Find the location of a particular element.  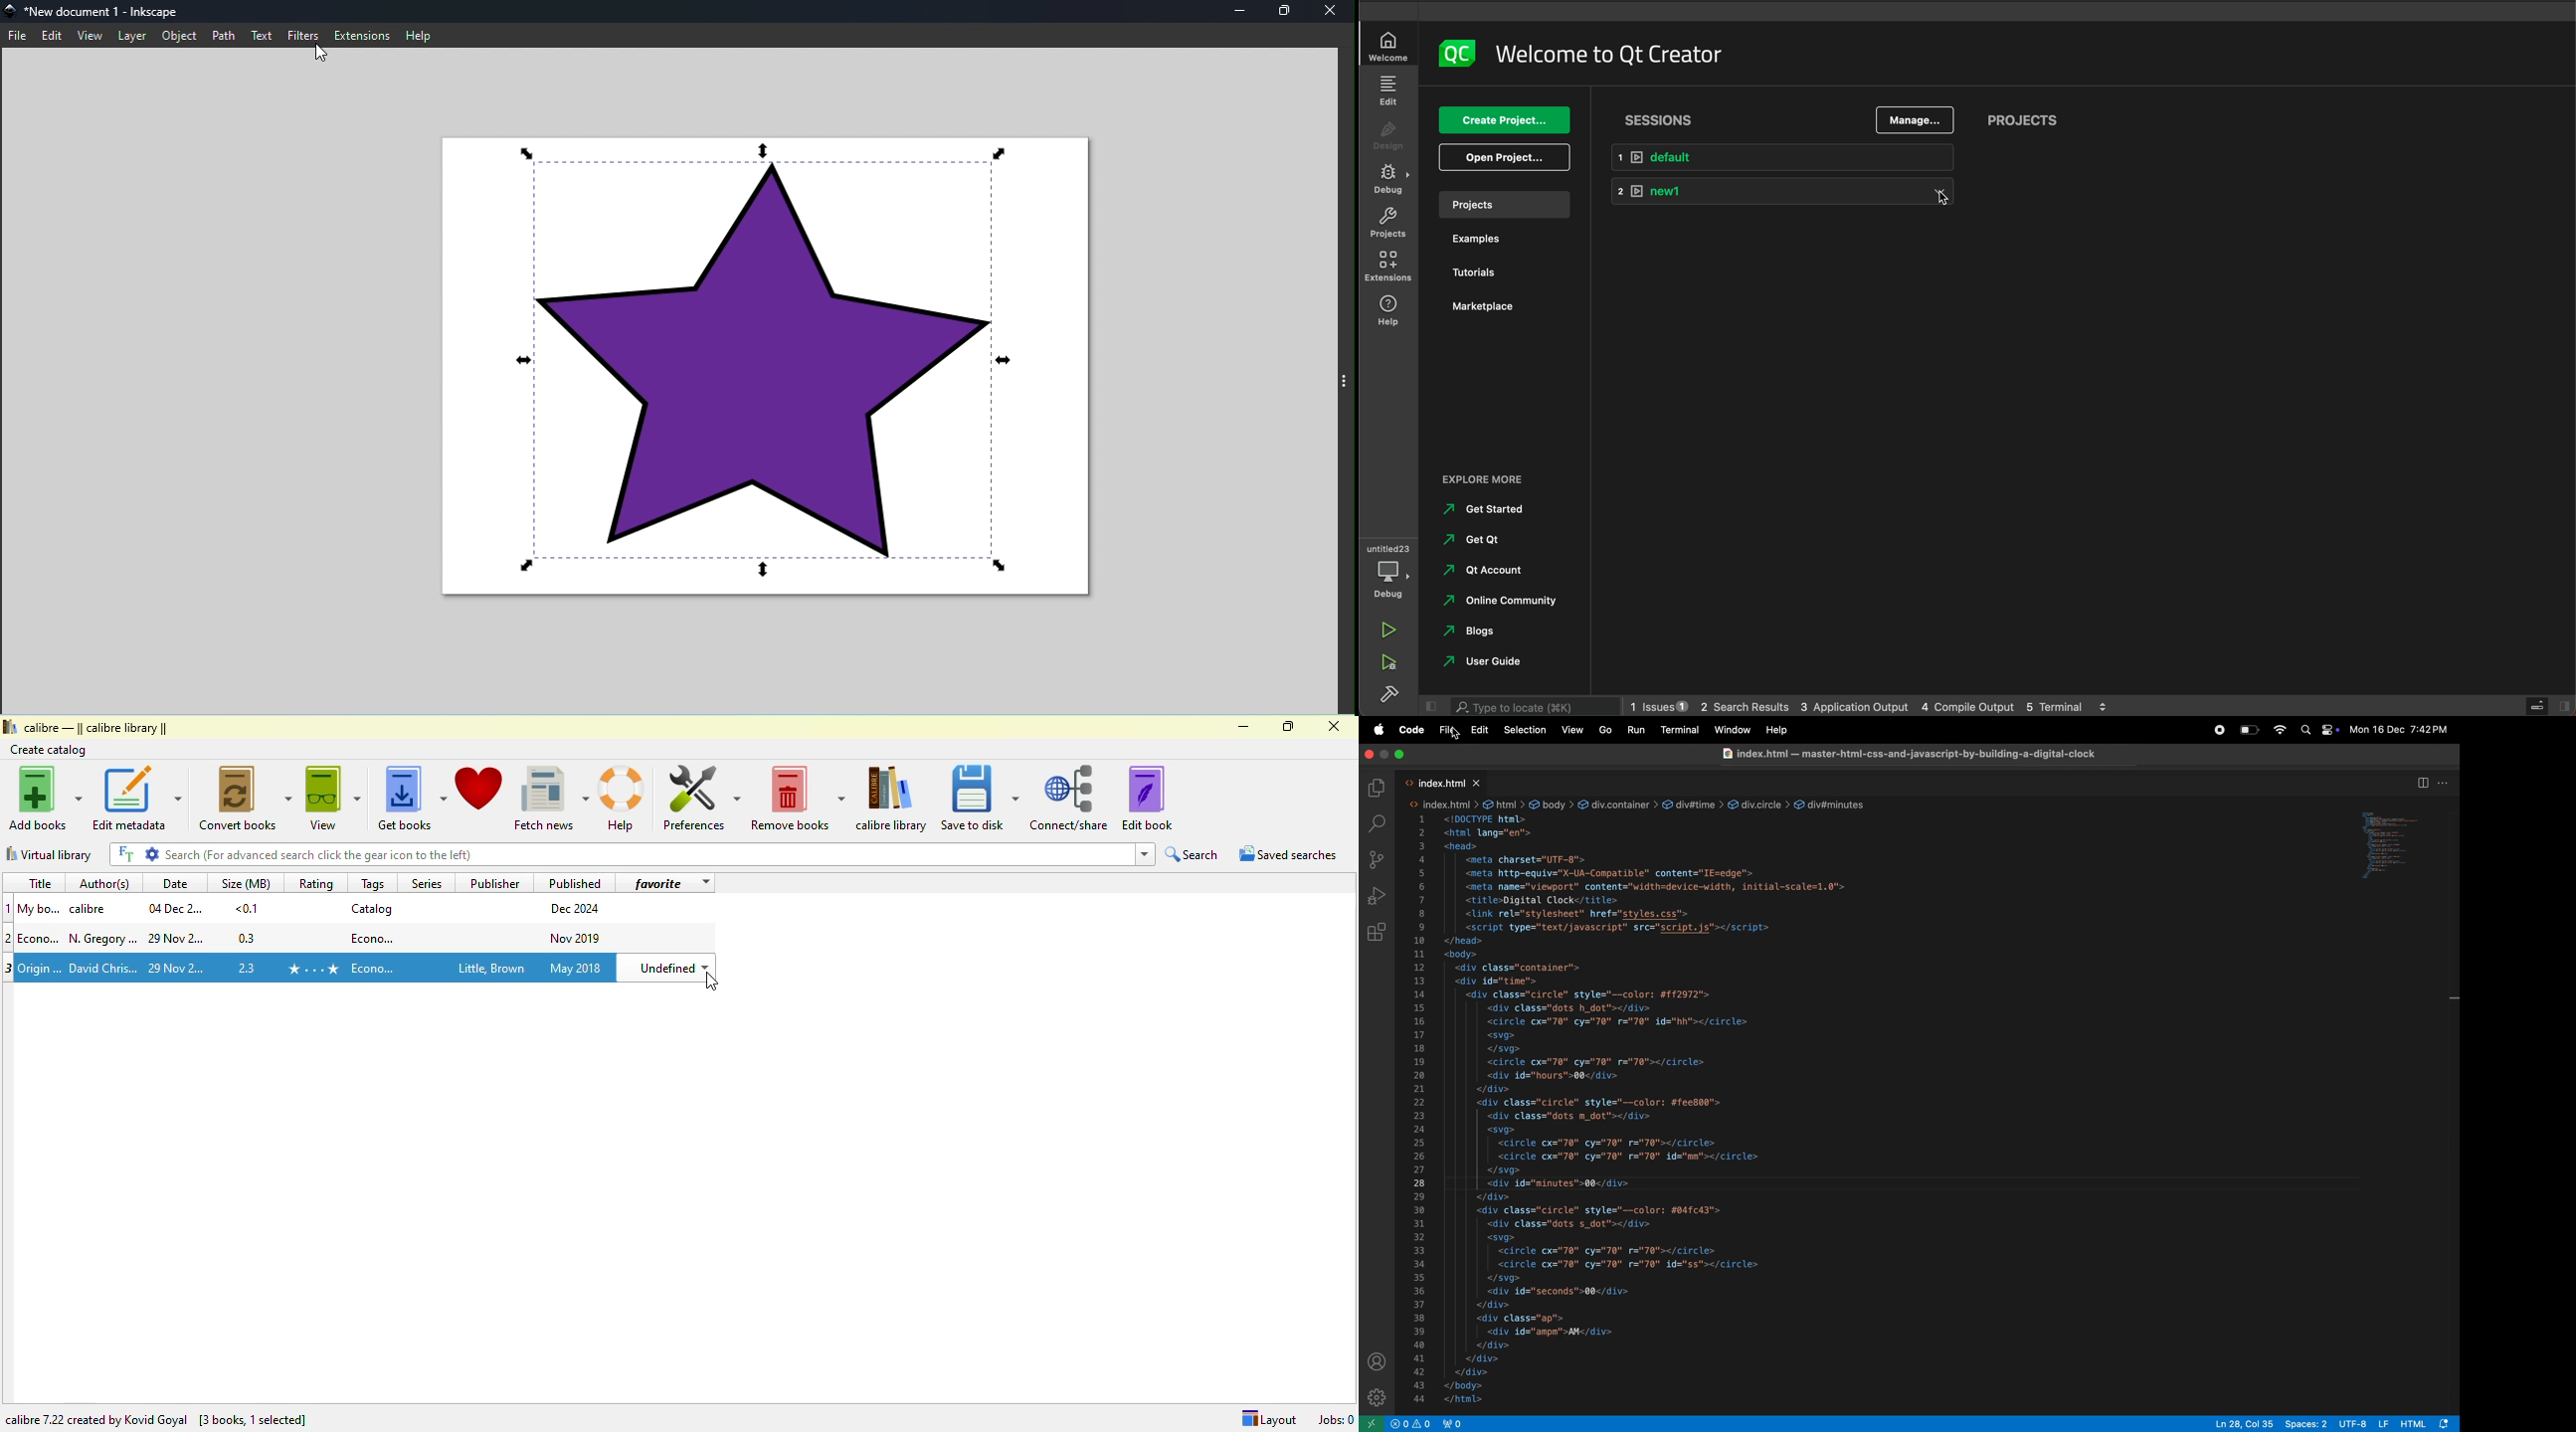

virtual library is located at coordinates (49, 854).